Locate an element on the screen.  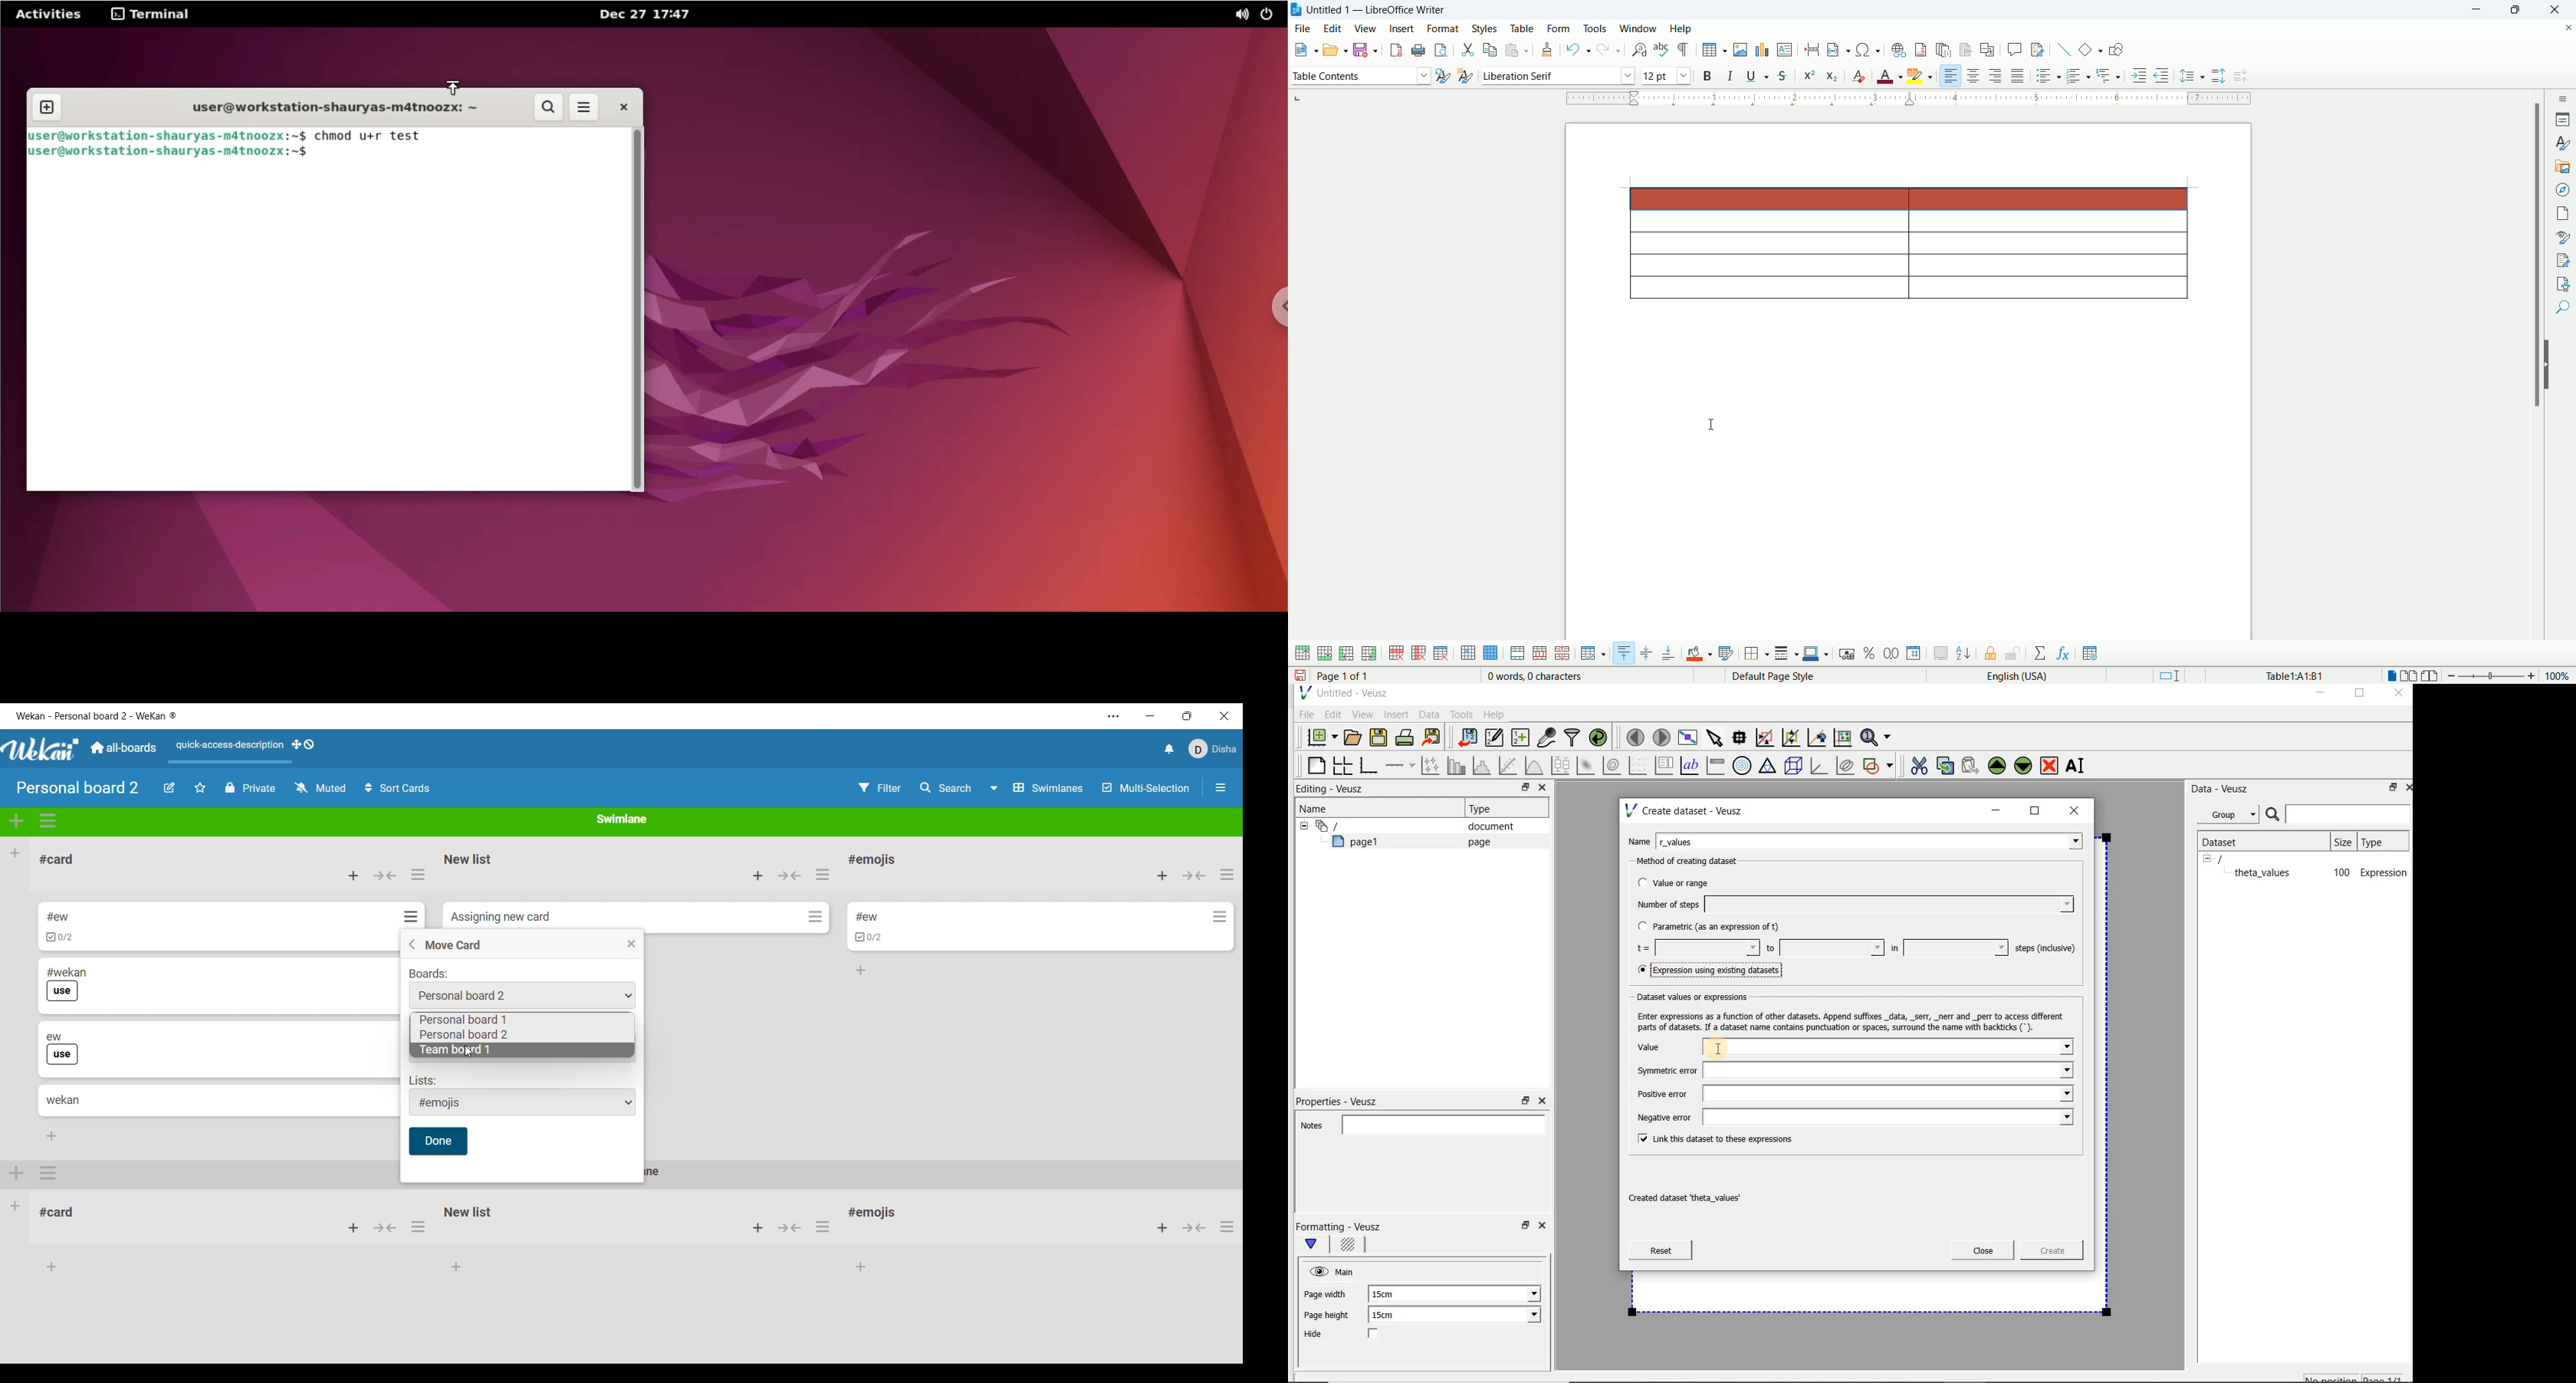
bold is located at coordinates (1709, 75).